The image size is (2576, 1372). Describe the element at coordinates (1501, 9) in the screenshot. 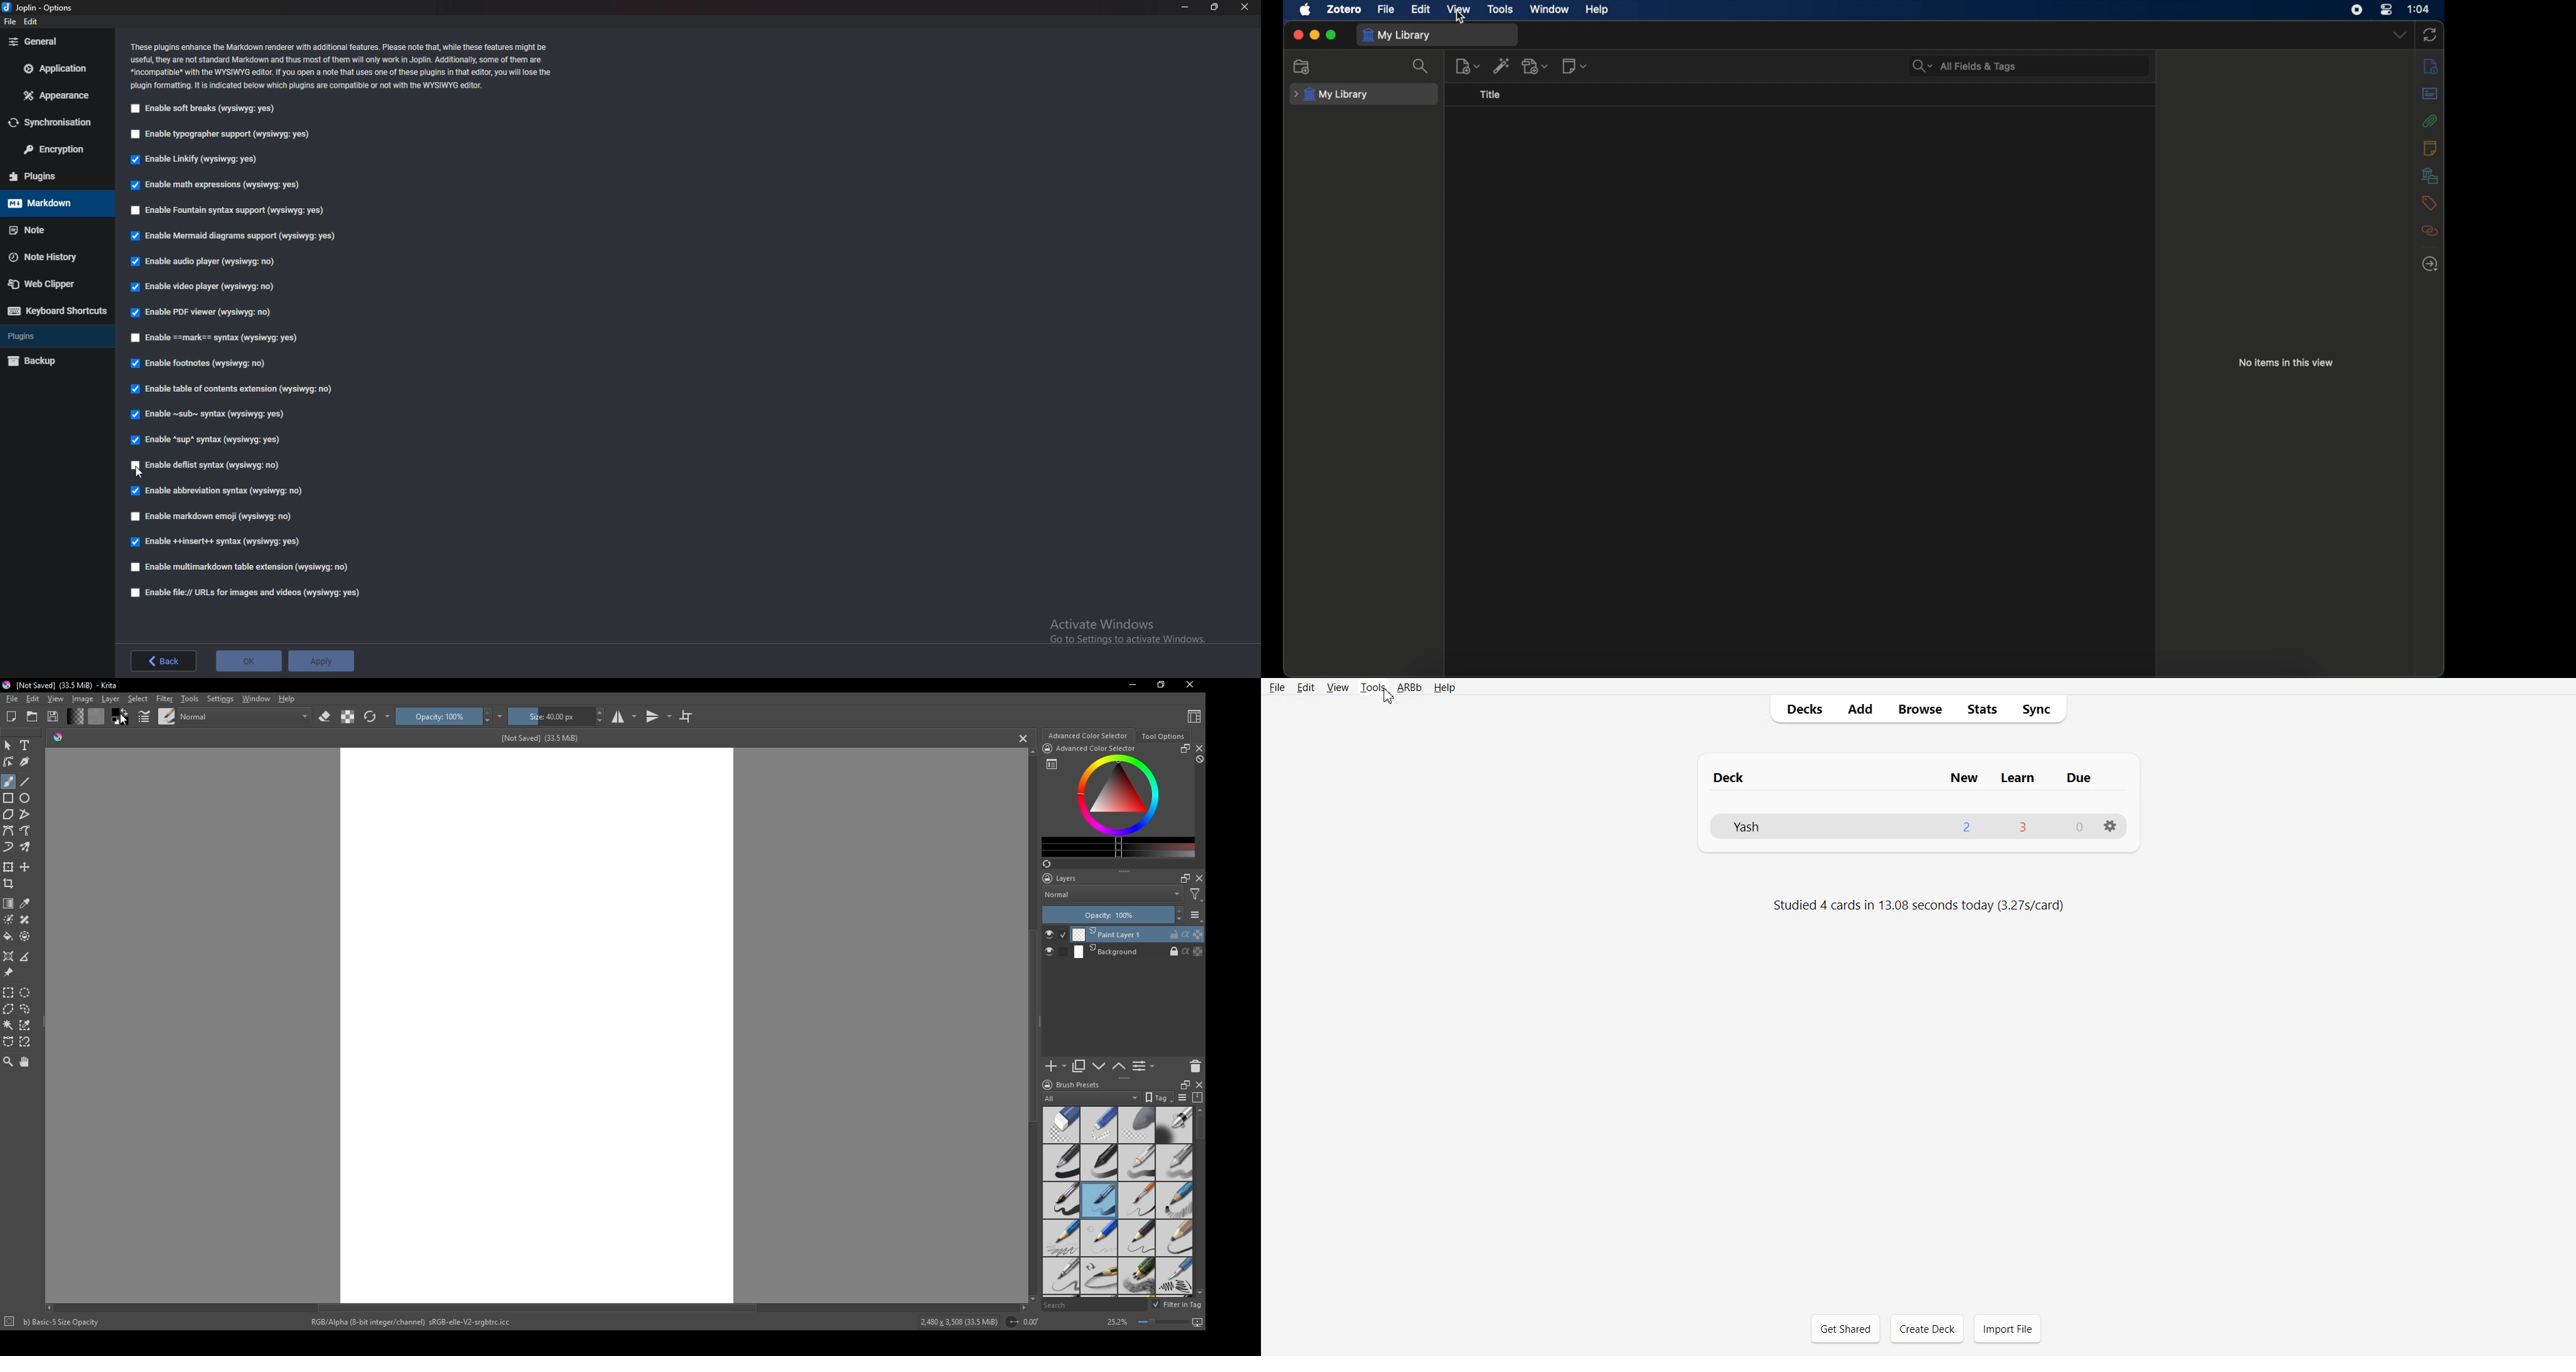

I see `tools` at that location.